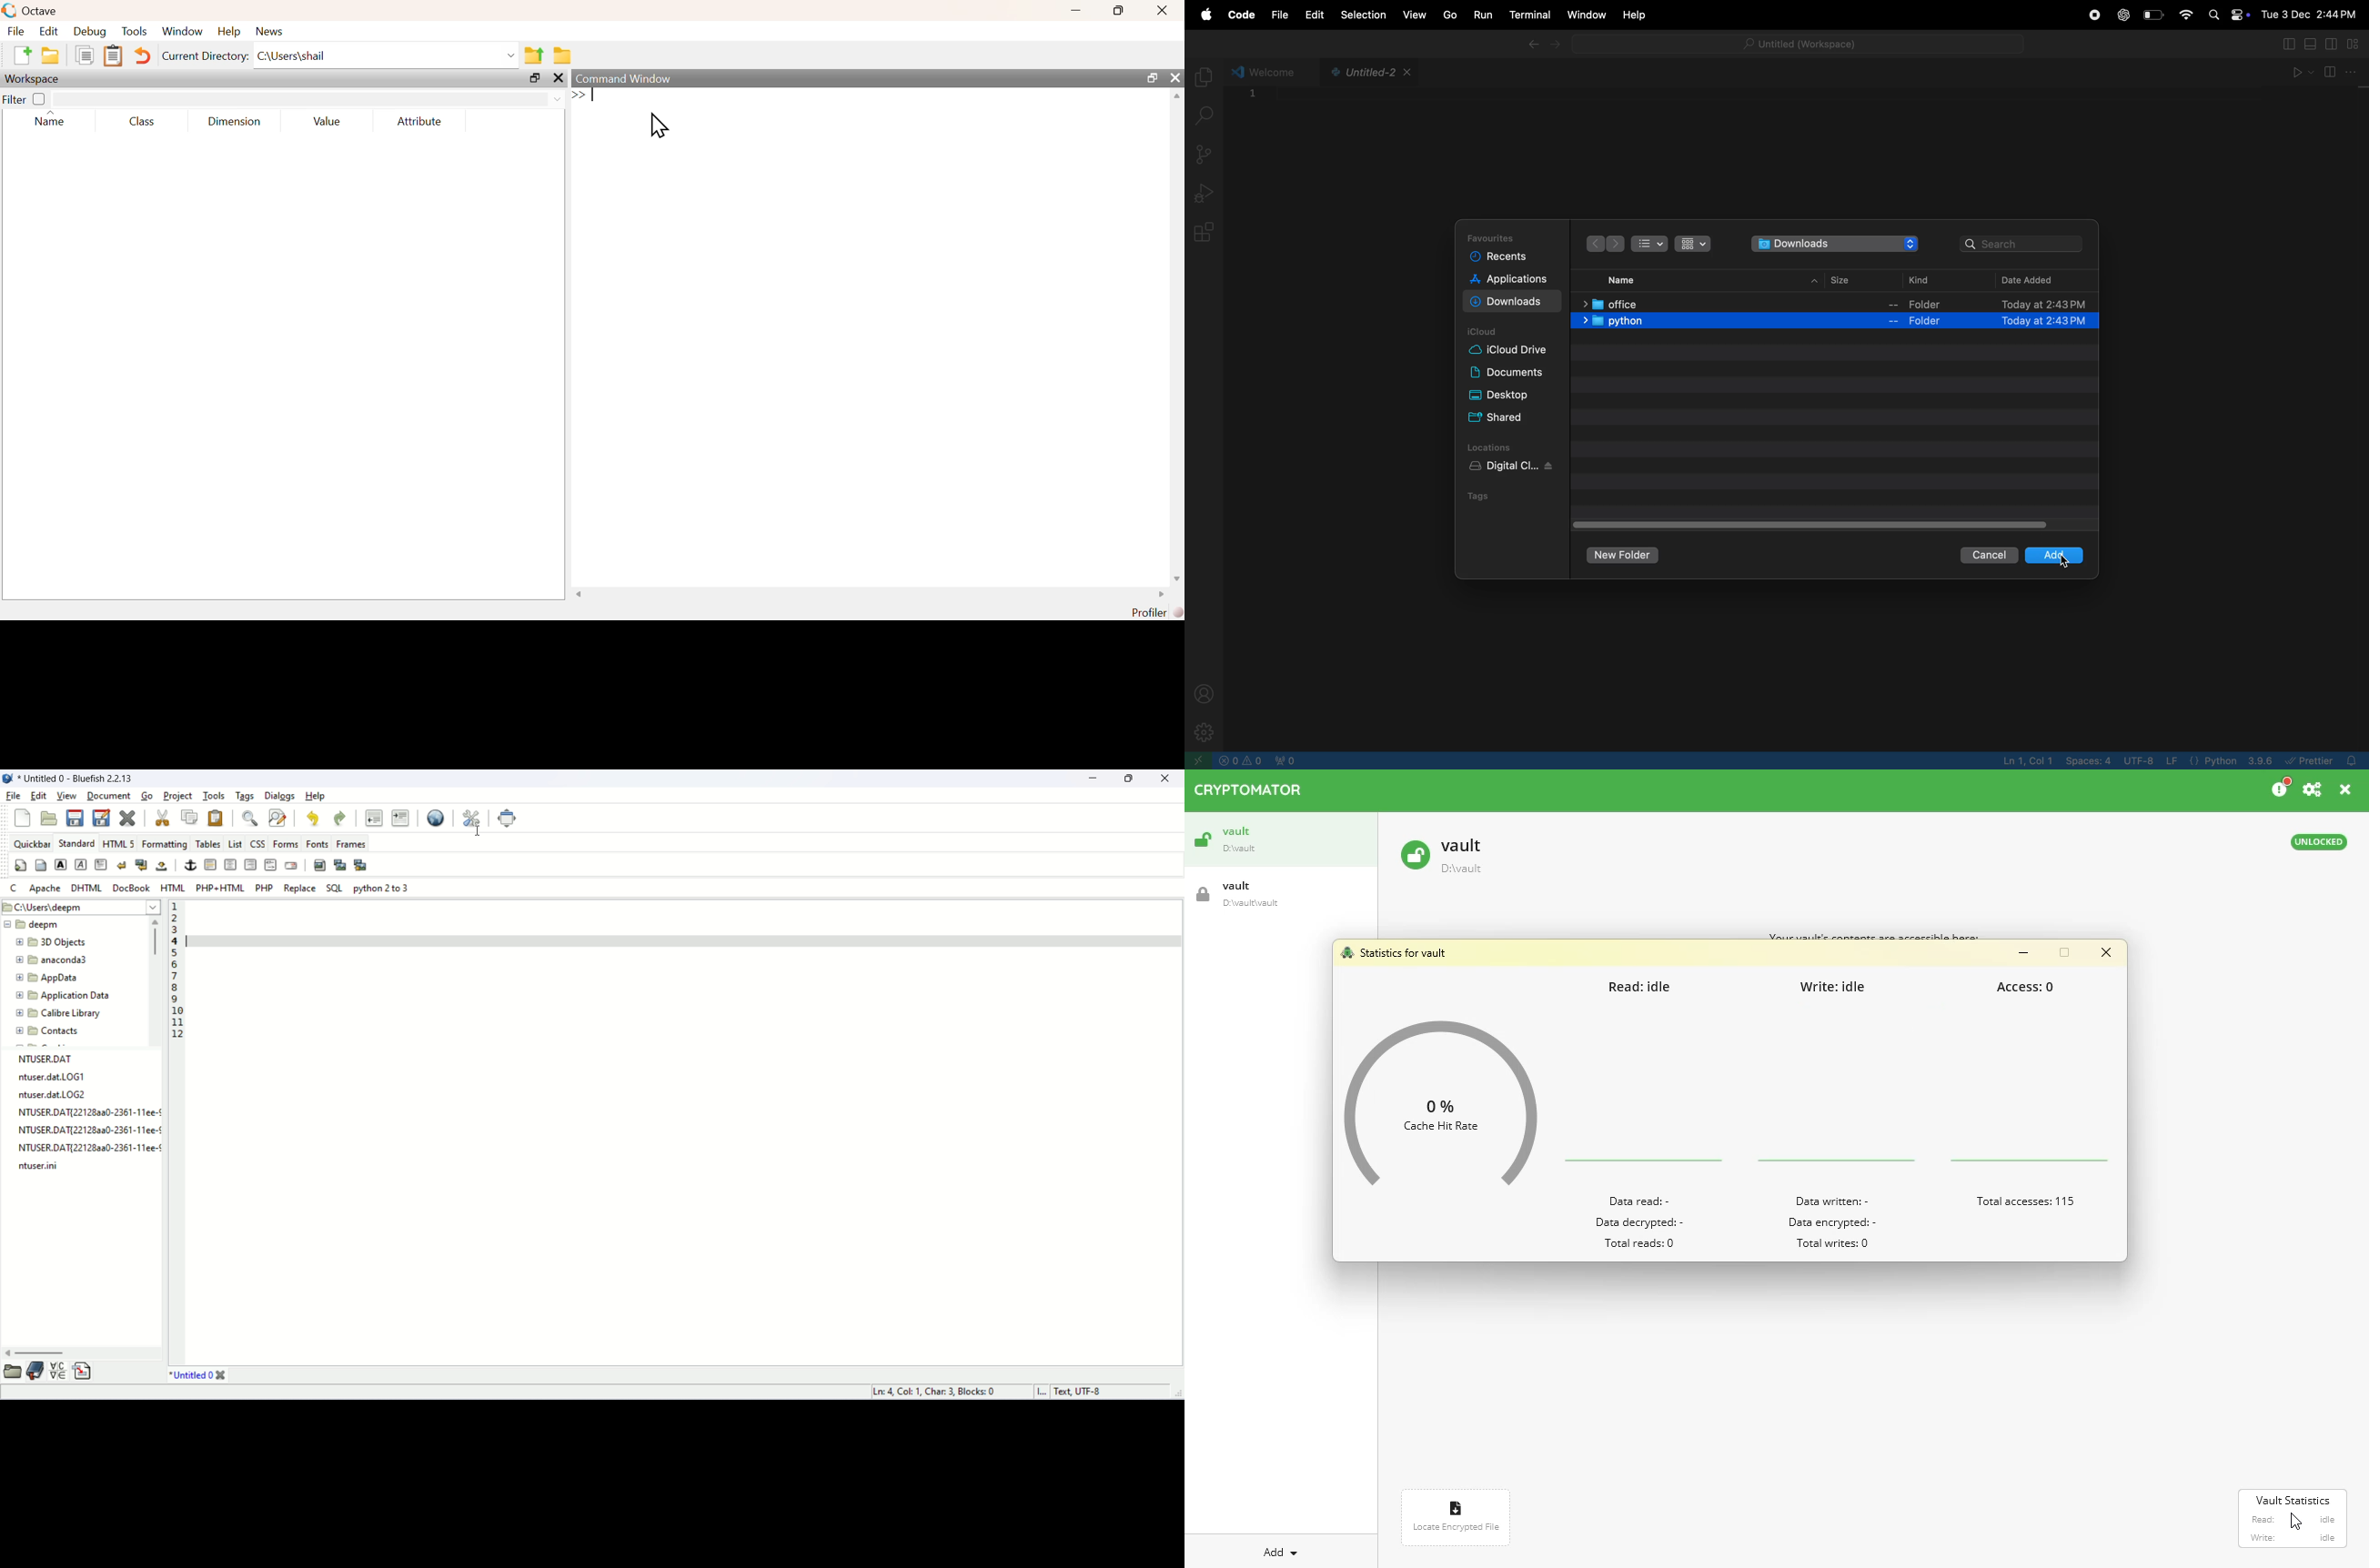  Describe the element at coordinates (209, 843) in the screenshot. I see `tables` at that location.